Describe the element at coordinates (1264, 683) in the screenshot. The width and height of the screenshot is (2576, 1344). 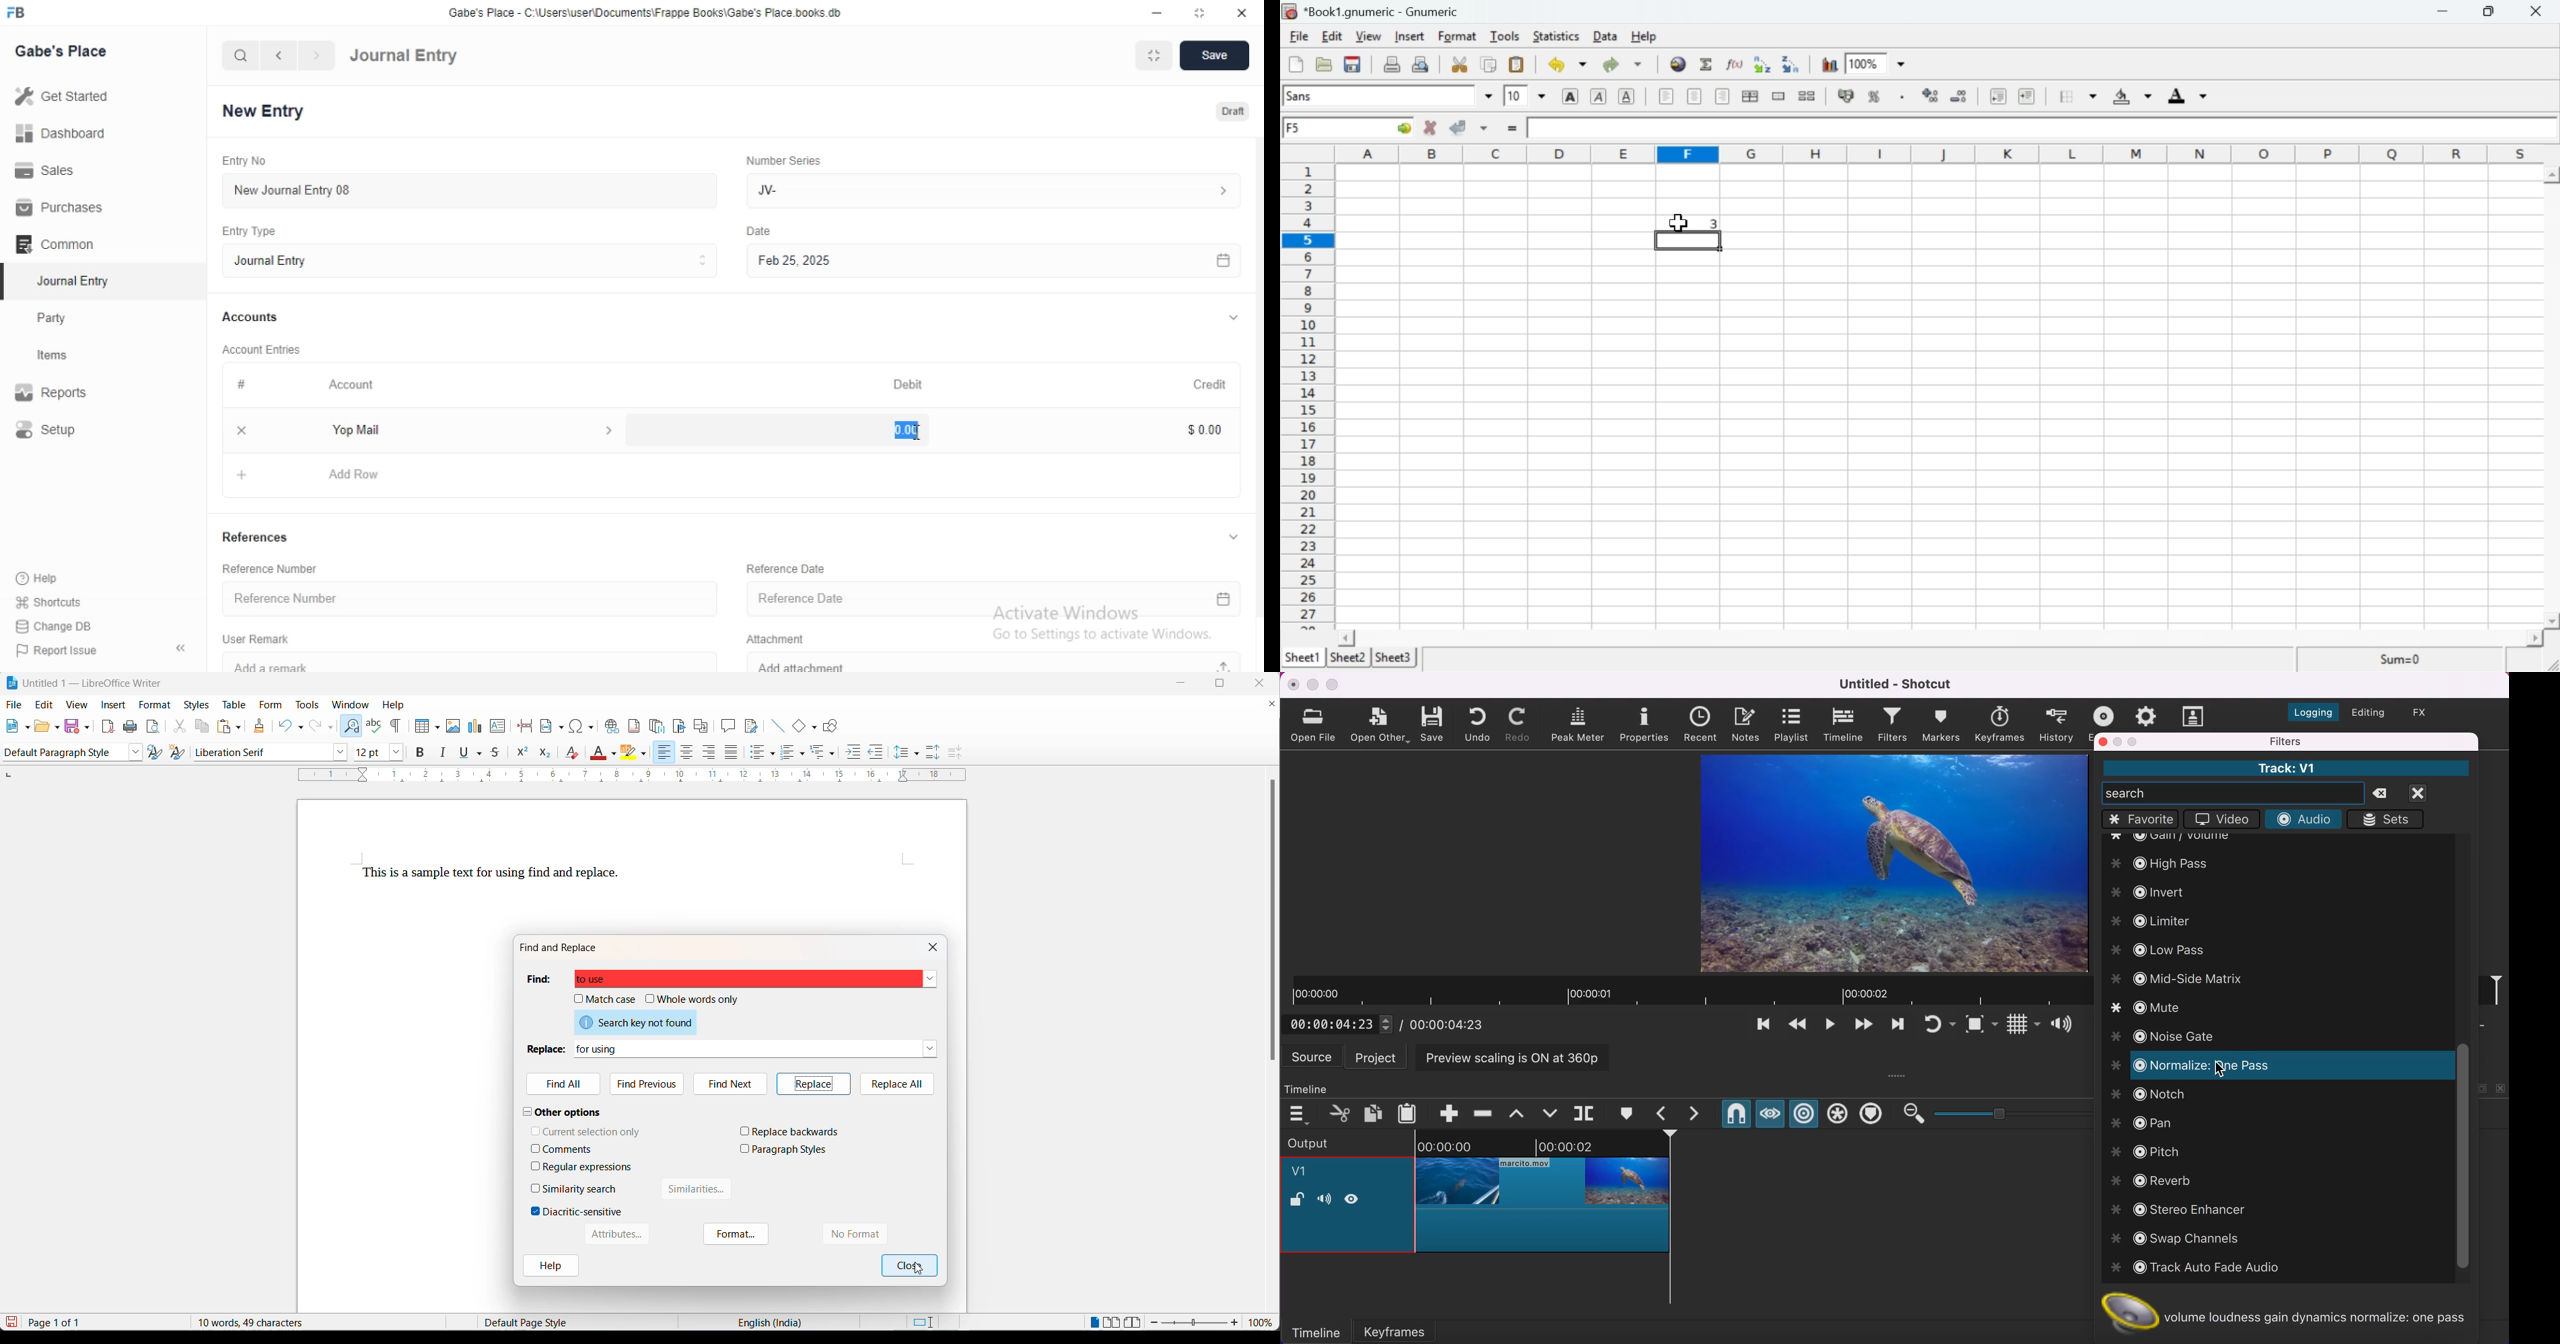
I see `close` at that location.